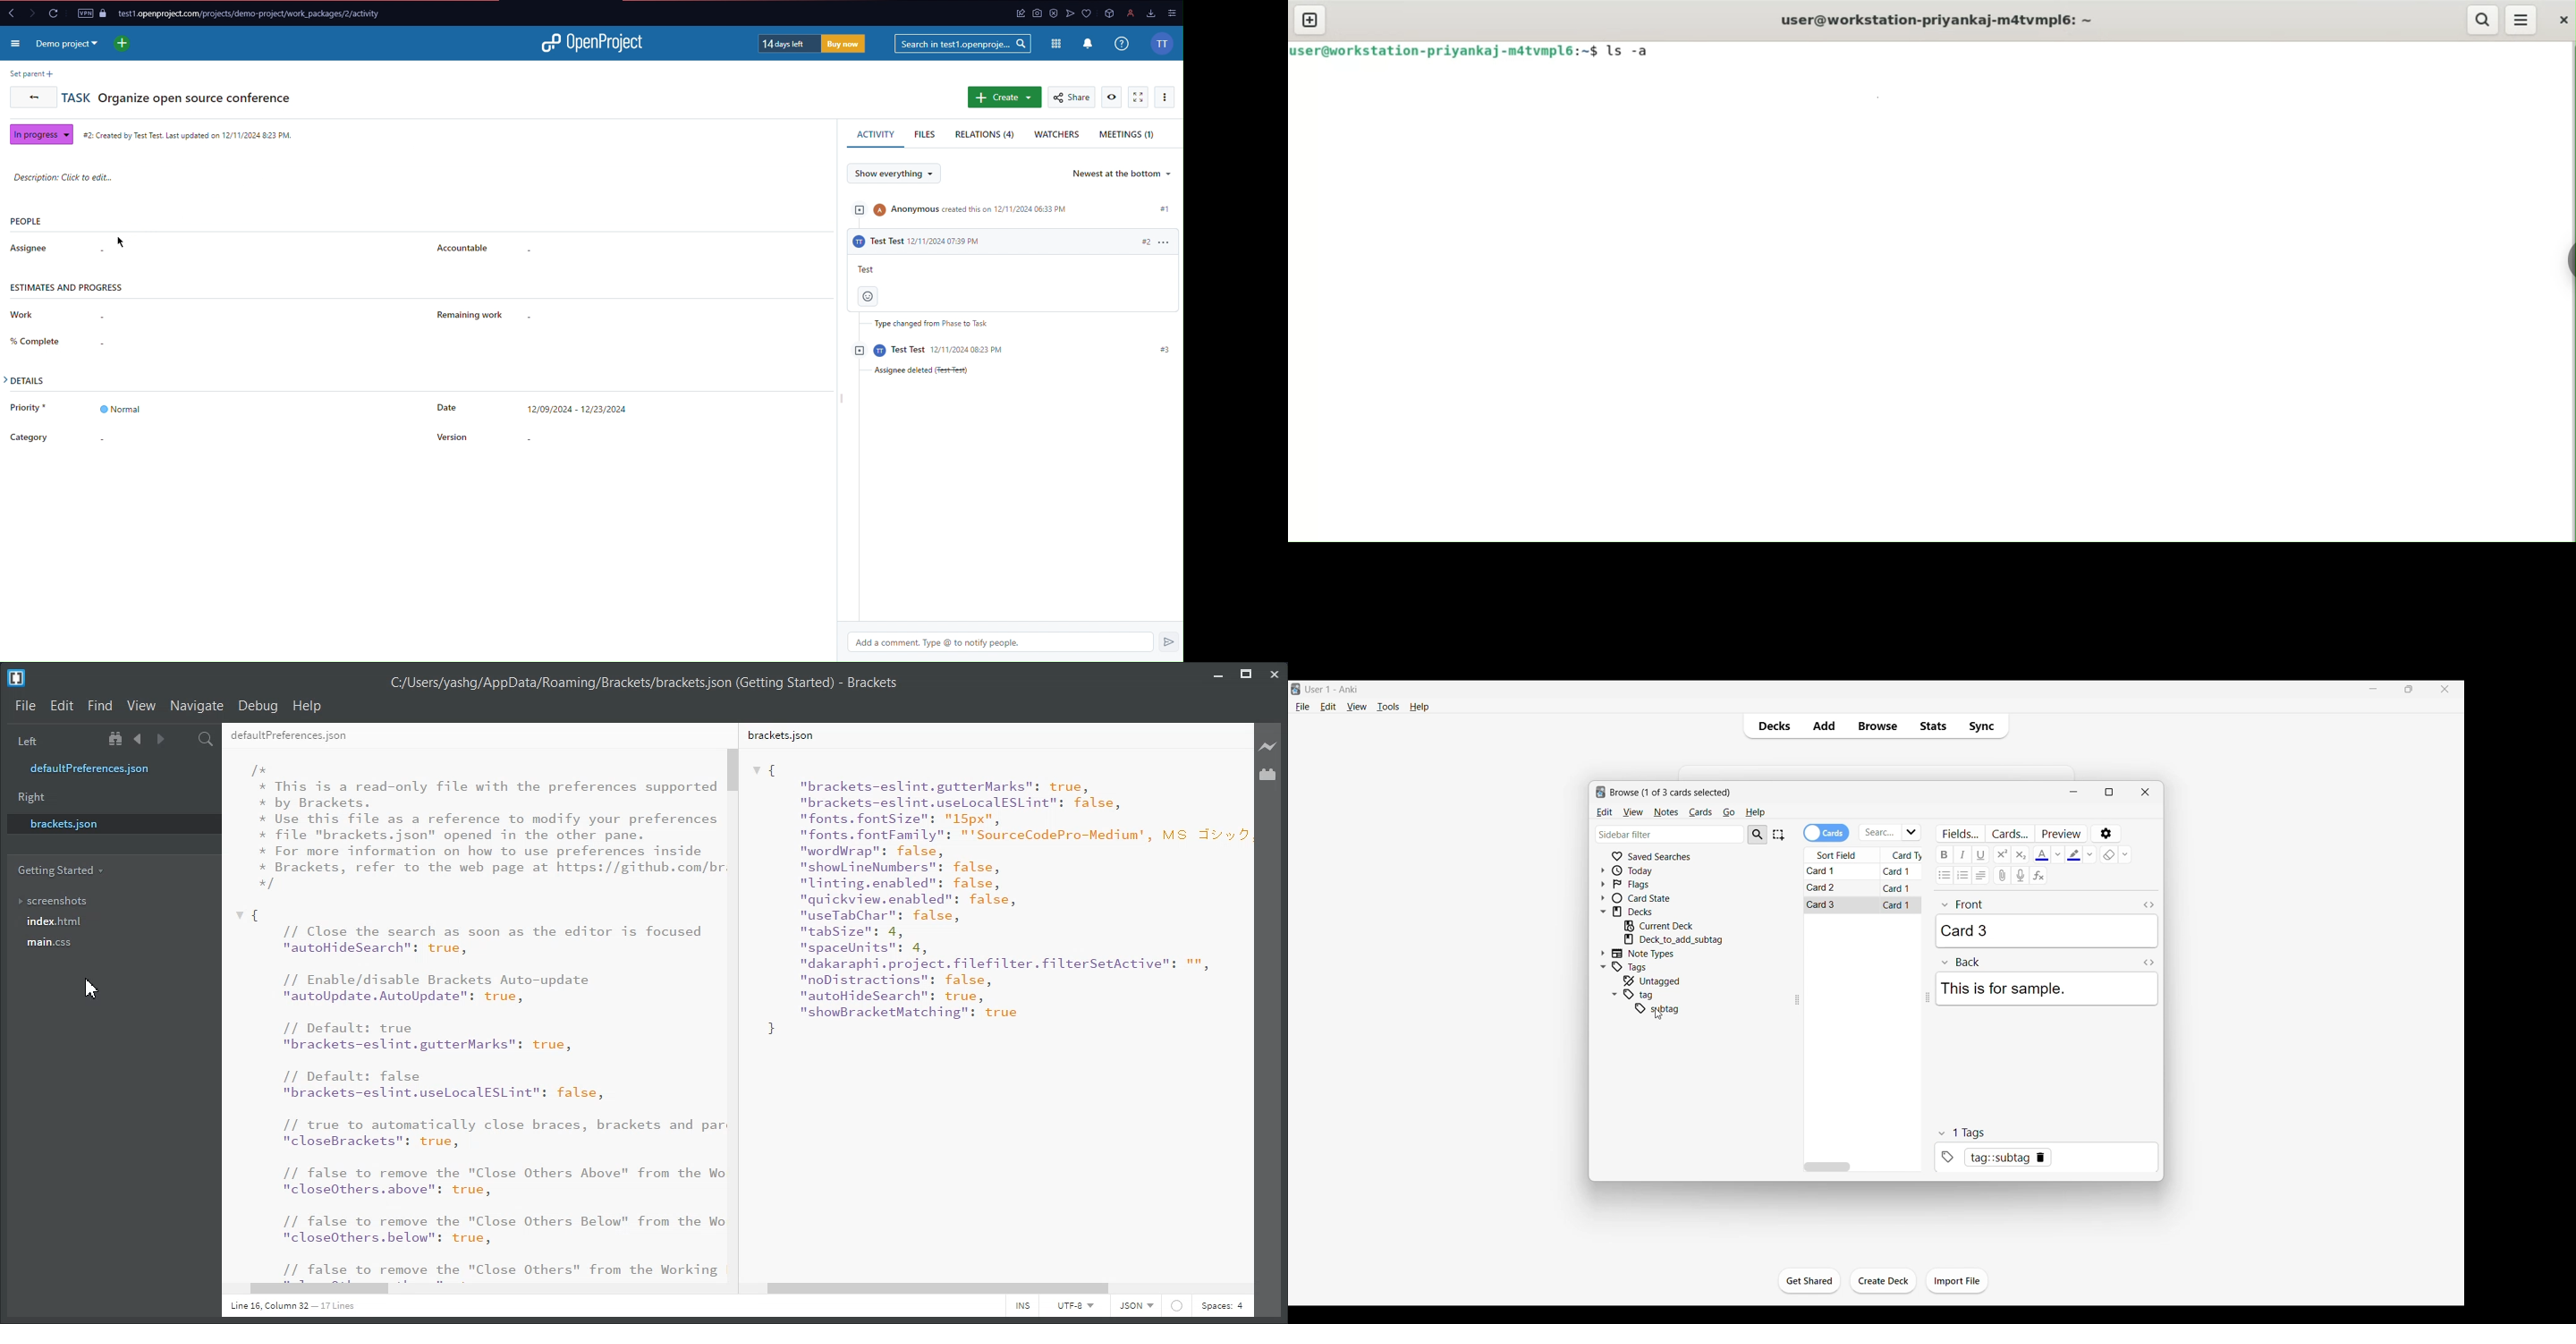 This screenshot has width=2576, height=1344. I want to click on Back, so click(1962, 962).